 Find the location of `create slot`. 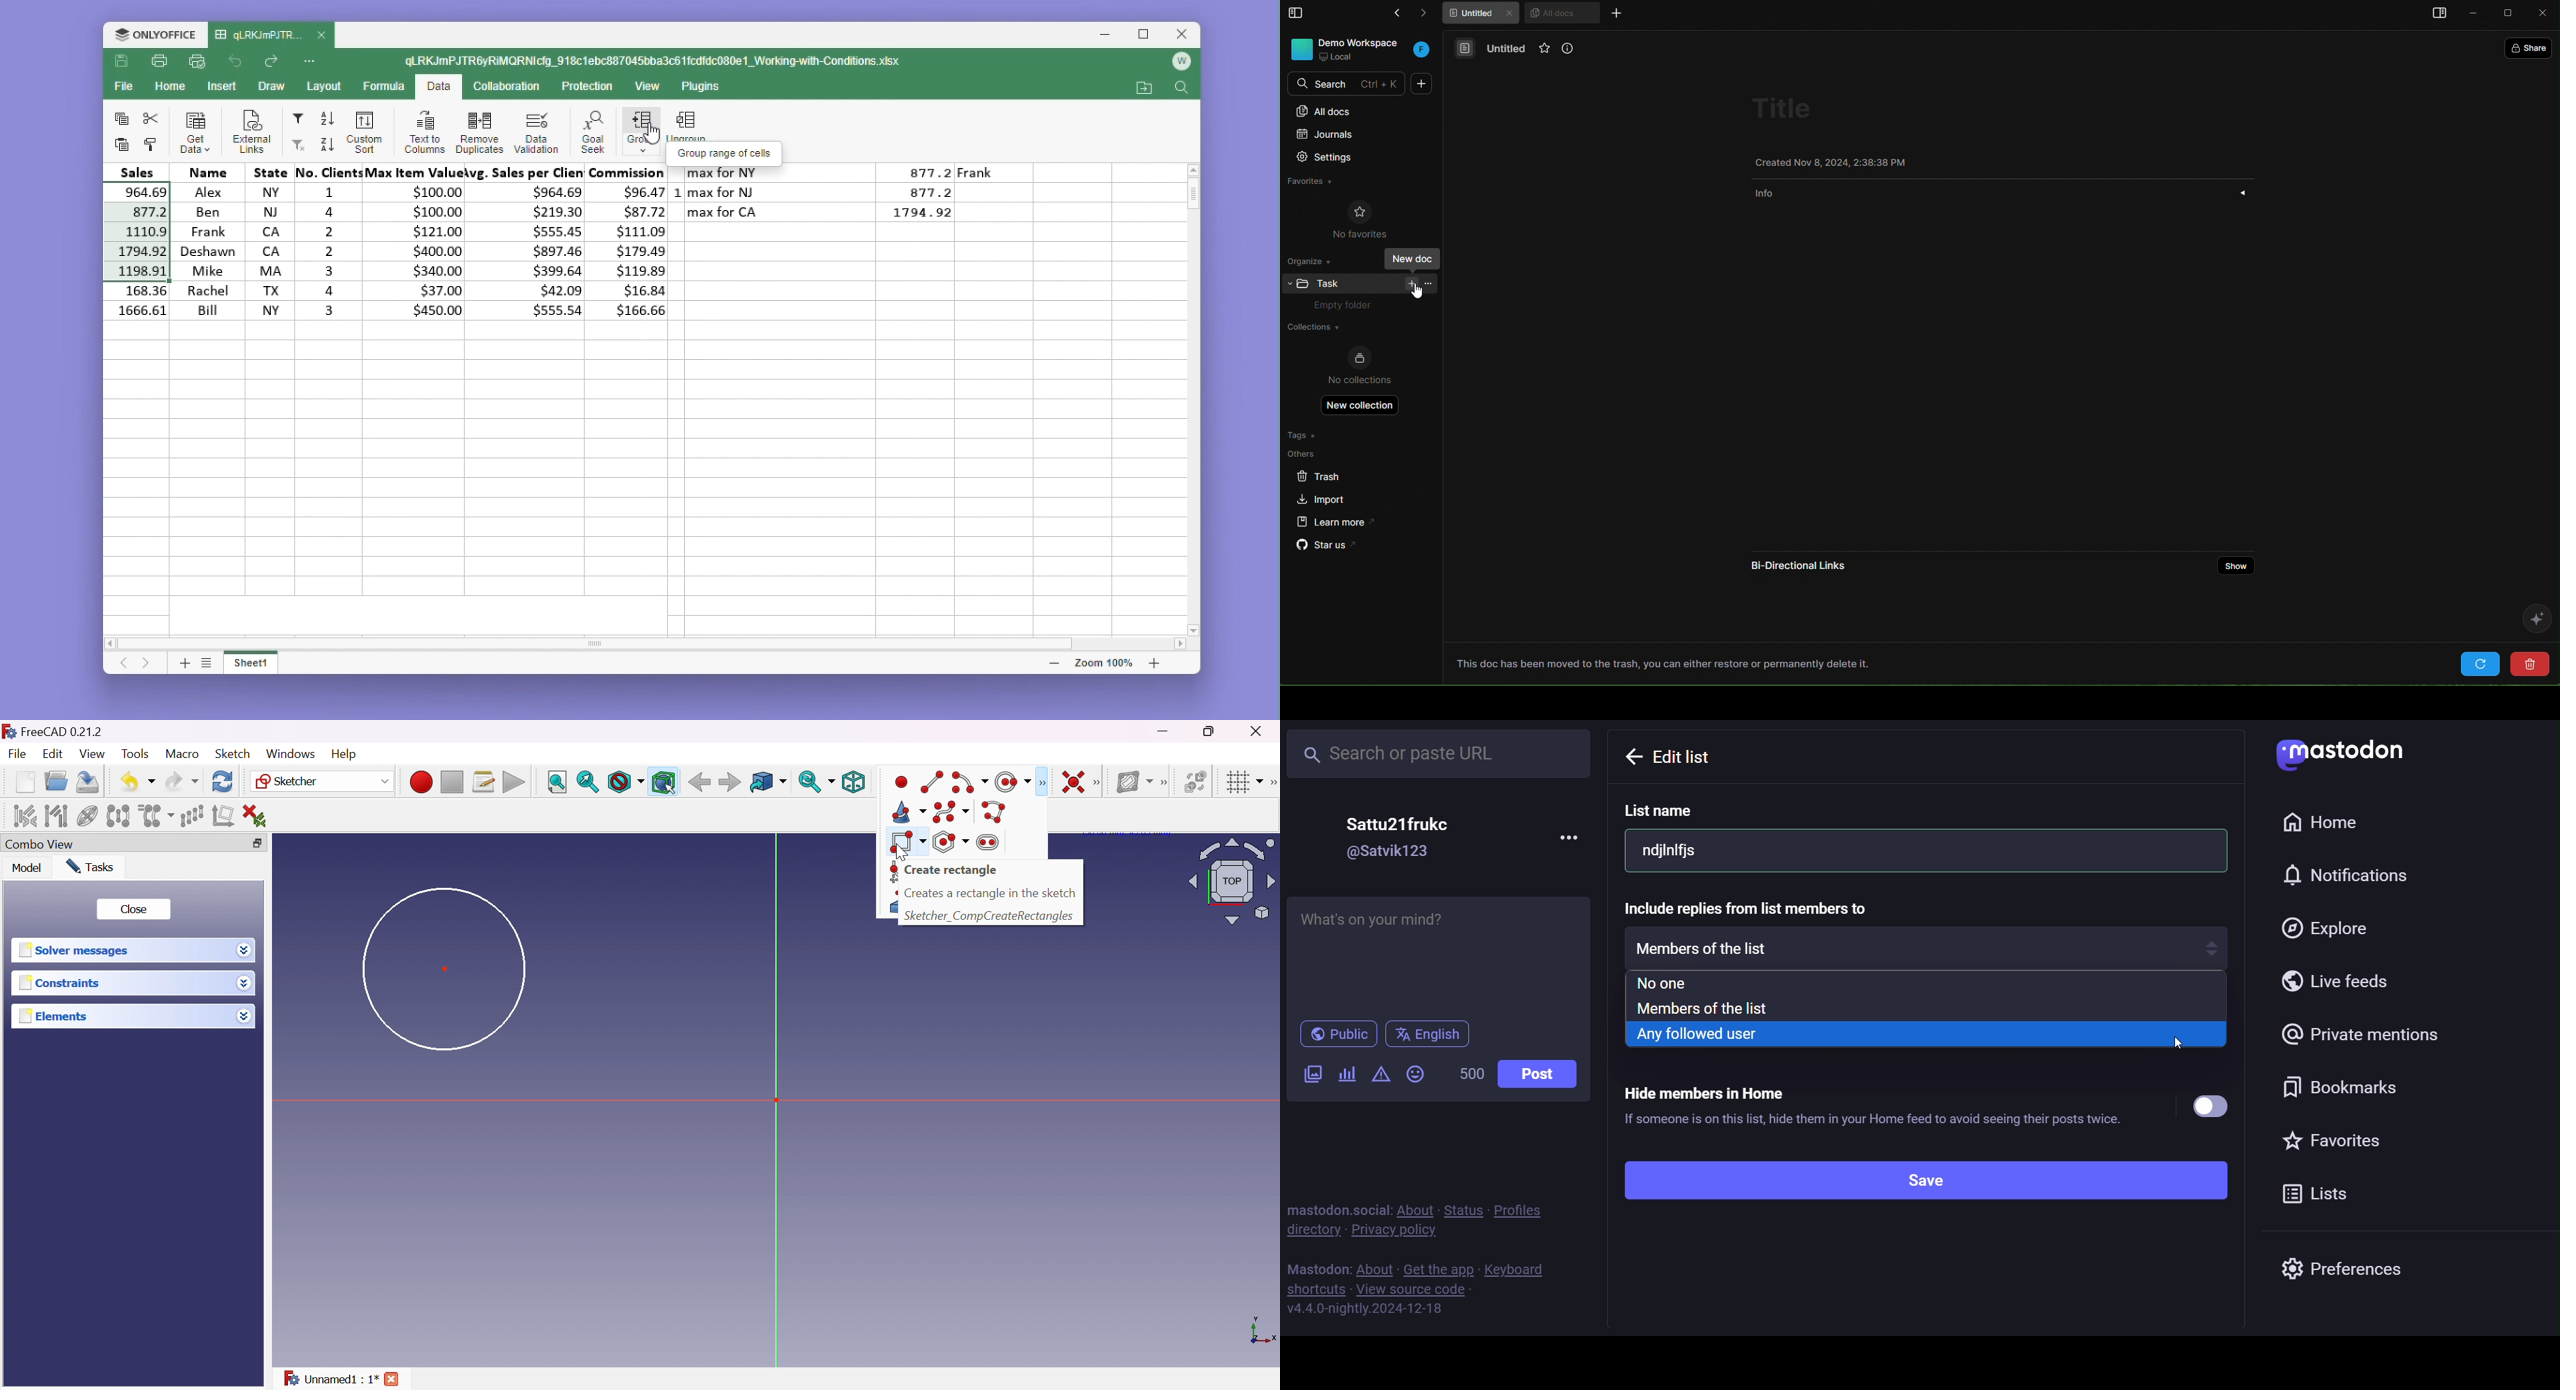

create slot is located at coordinates (987, 843).